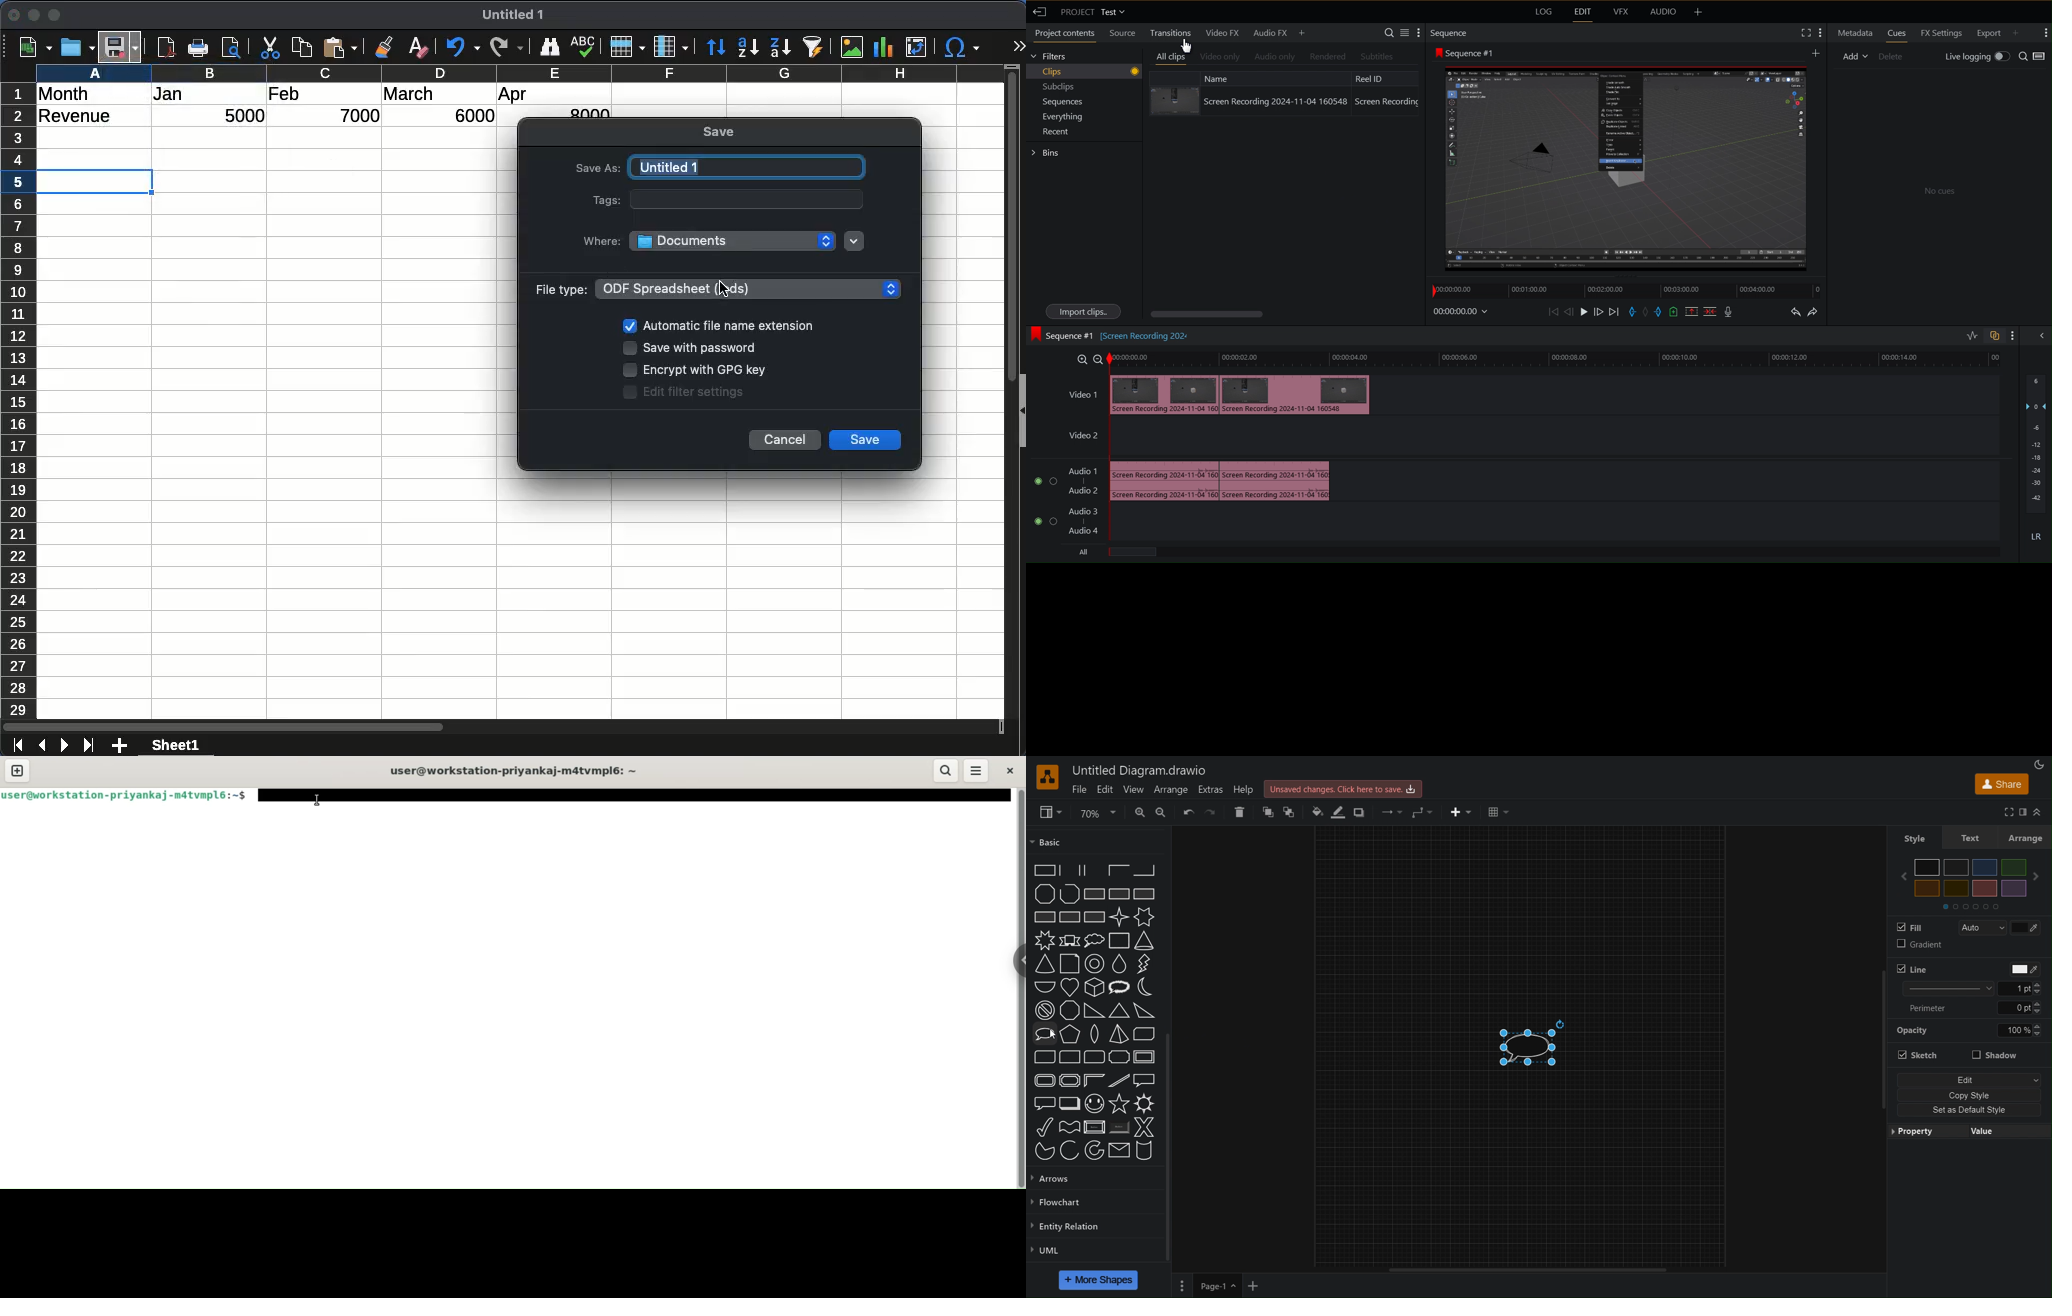  What do you see at coordinates (1533, 1044) in the screenshot?
I see `Speech Bubble` at bounding box center [1533, 1044].